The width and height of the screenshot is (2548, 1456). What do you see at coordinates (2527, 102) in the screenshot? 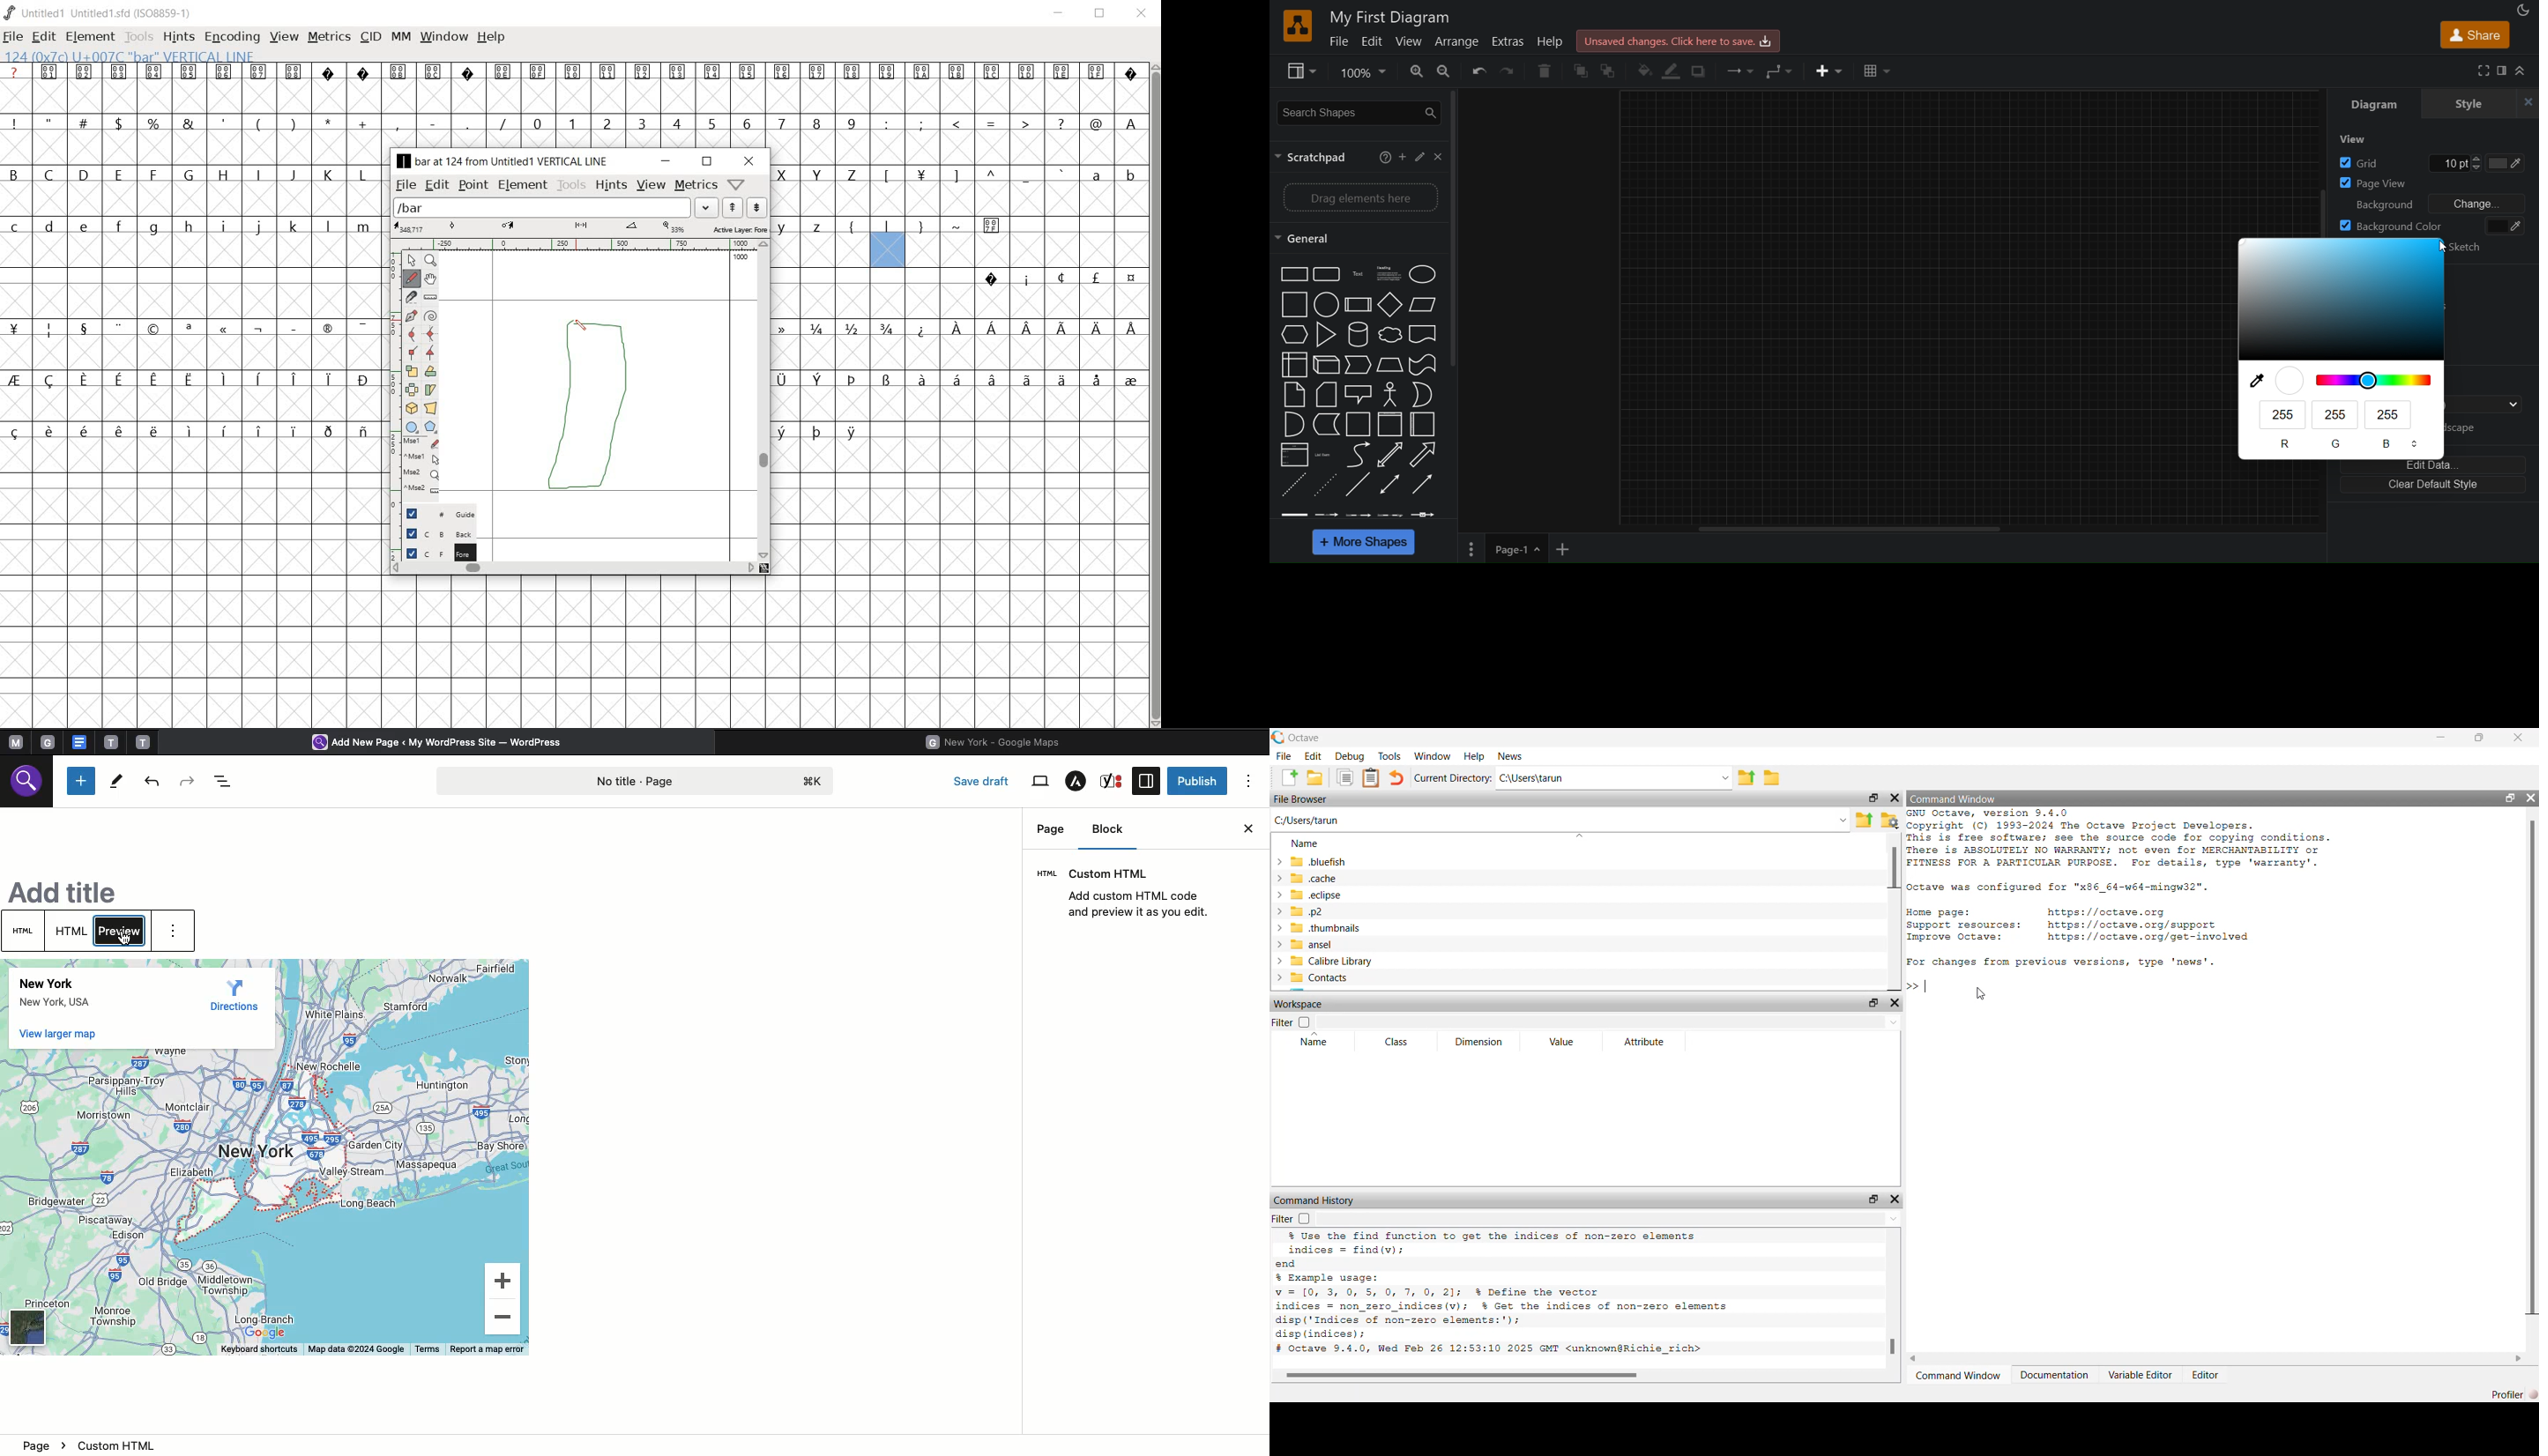
I see `close` at bounding box center [2527, 102].